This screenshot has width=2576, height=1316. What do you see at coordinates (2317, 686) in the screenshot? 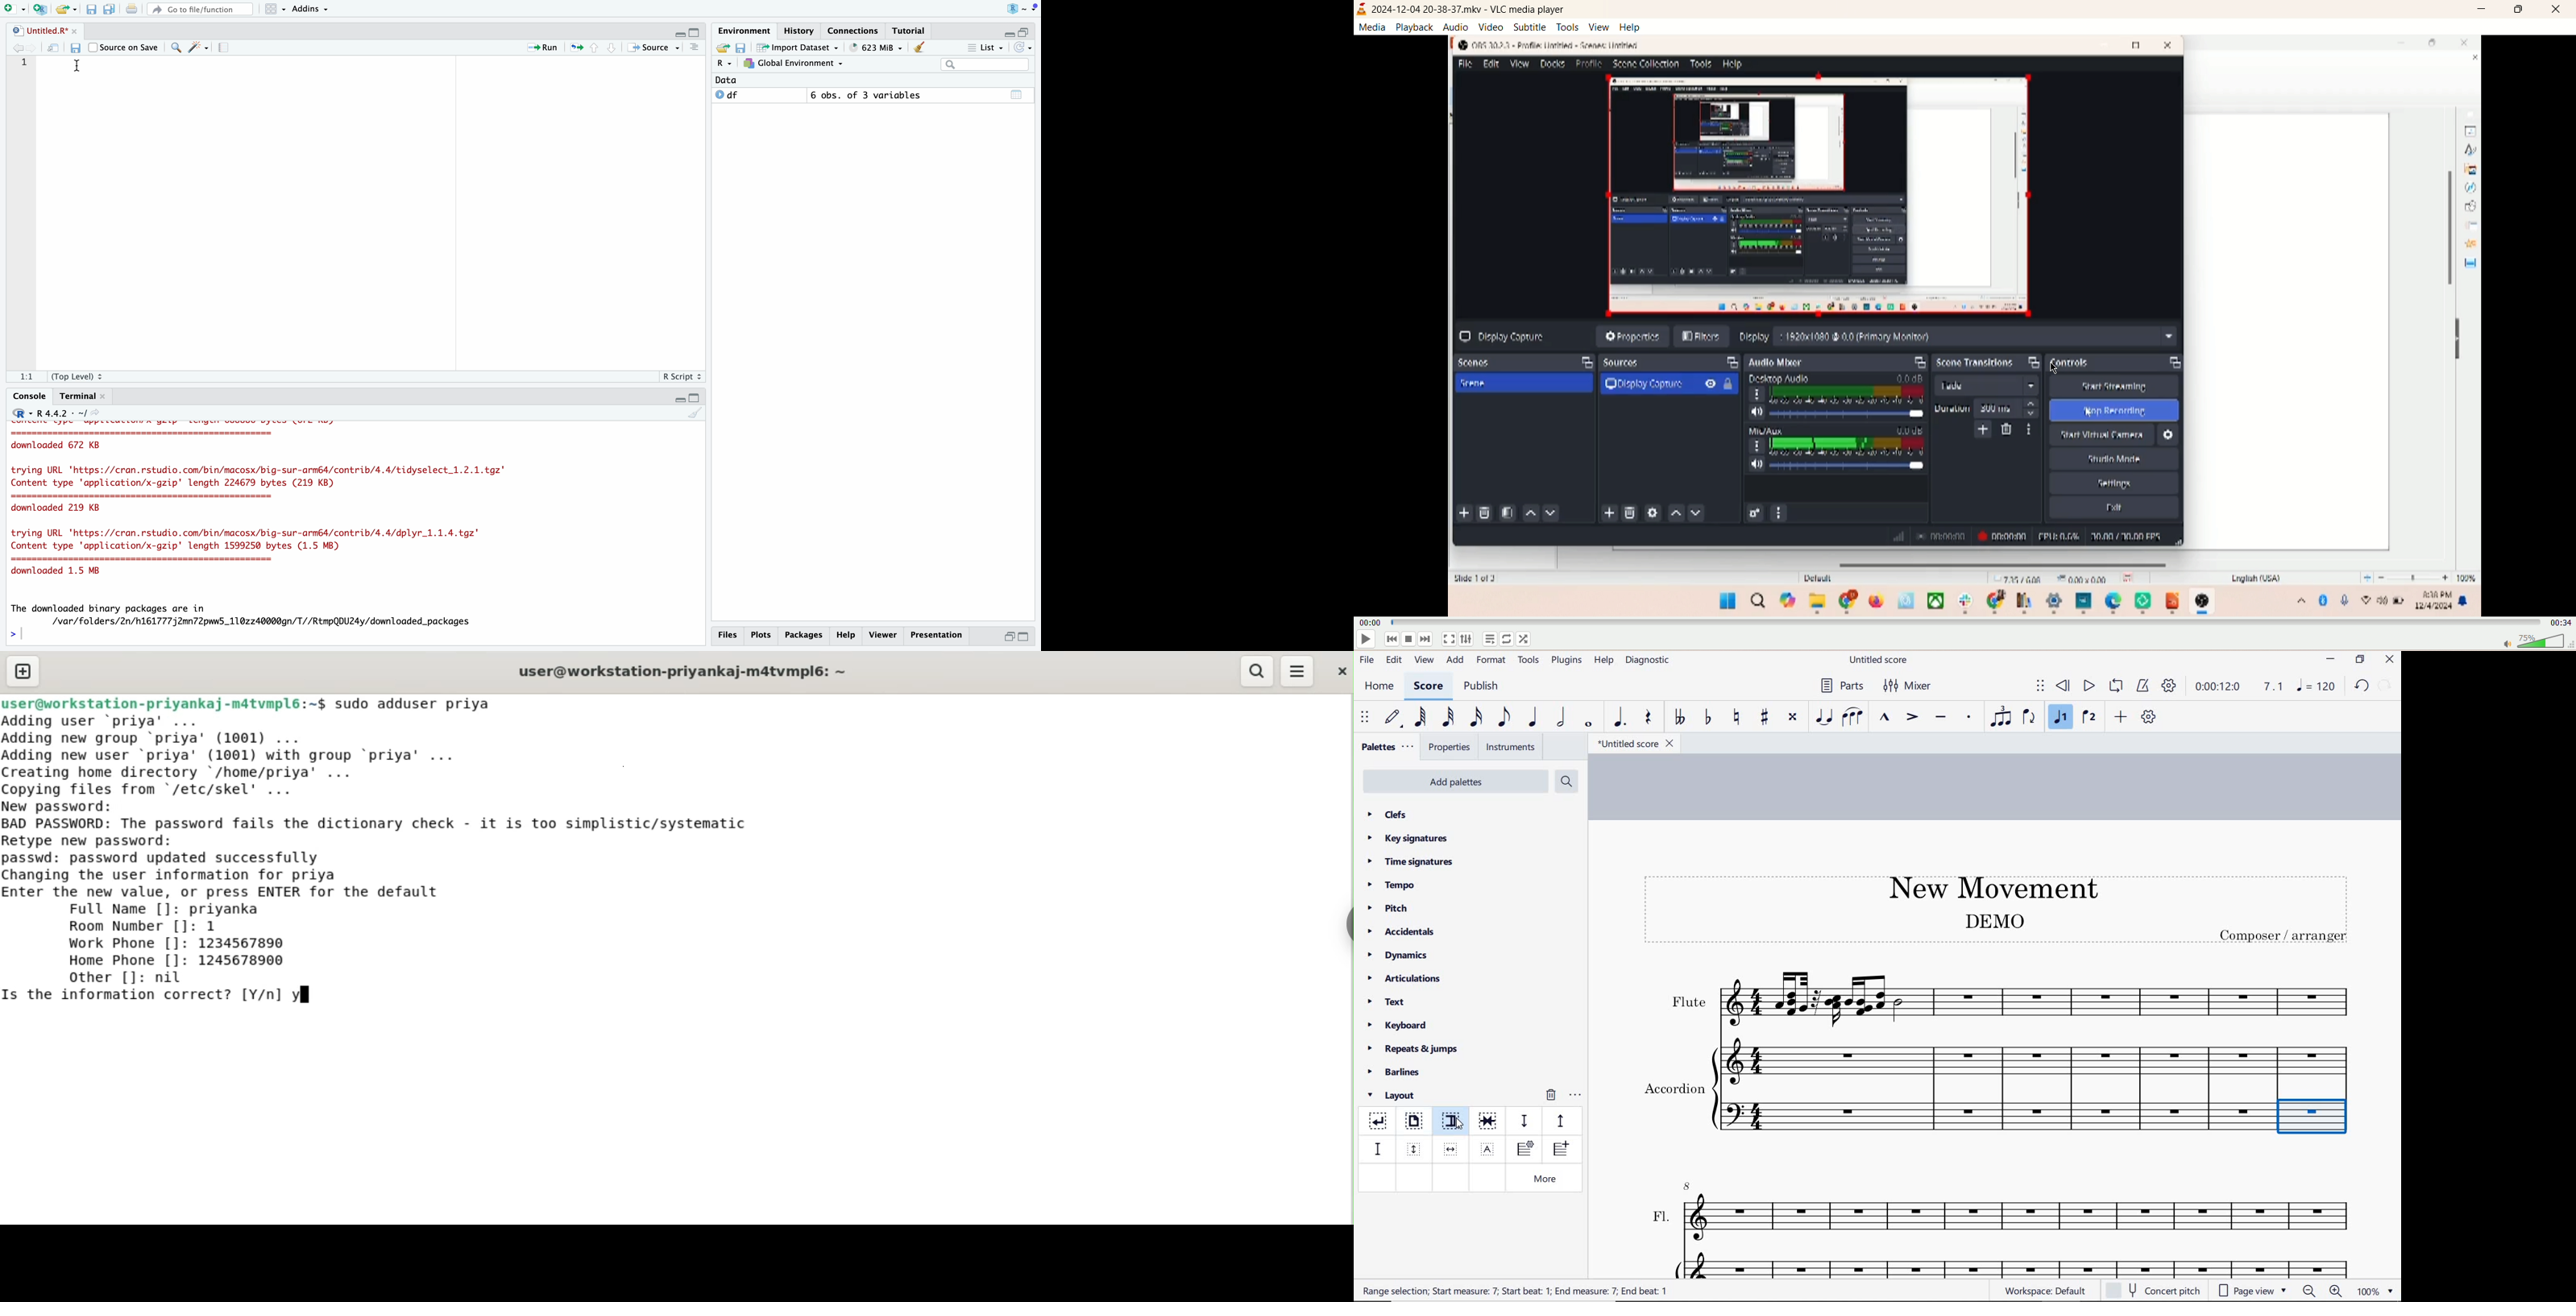
I see `NOTE` at bounding box center [2317, 686].